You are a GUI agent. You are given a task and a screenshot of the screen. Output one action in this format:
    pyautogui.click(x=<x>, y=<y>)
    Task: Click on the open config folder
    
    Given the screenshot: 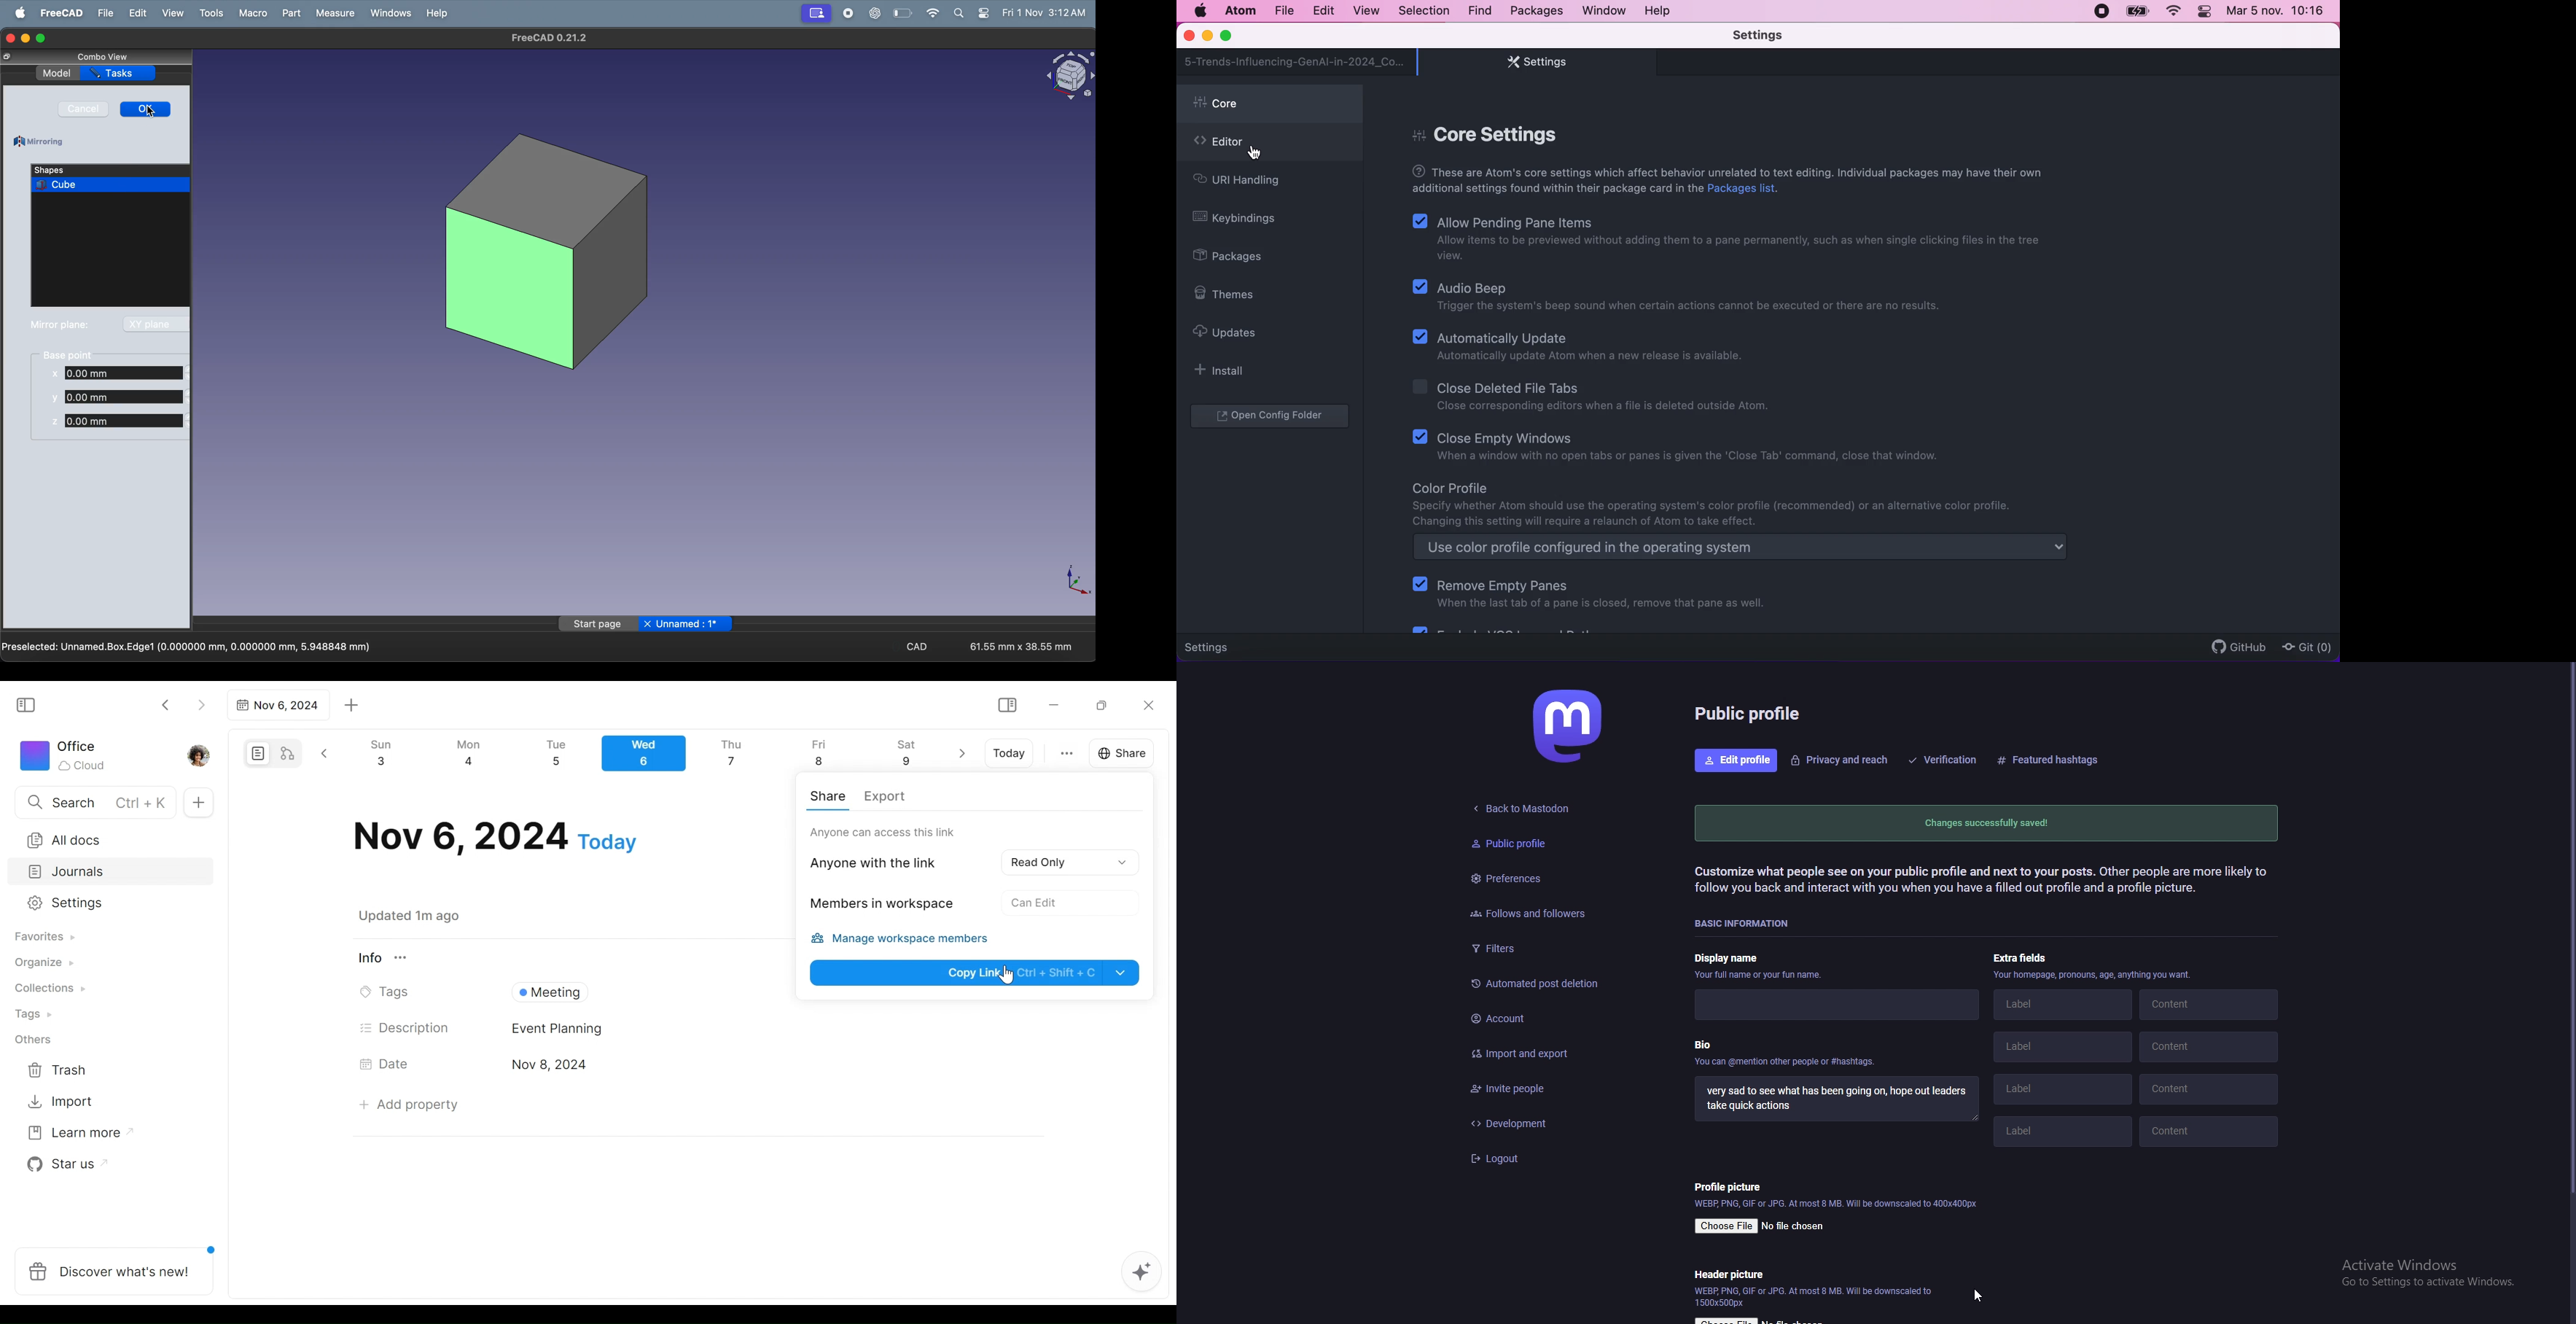 What is the action you would take?
    pyautogui.click(x=1272, y=417)
    